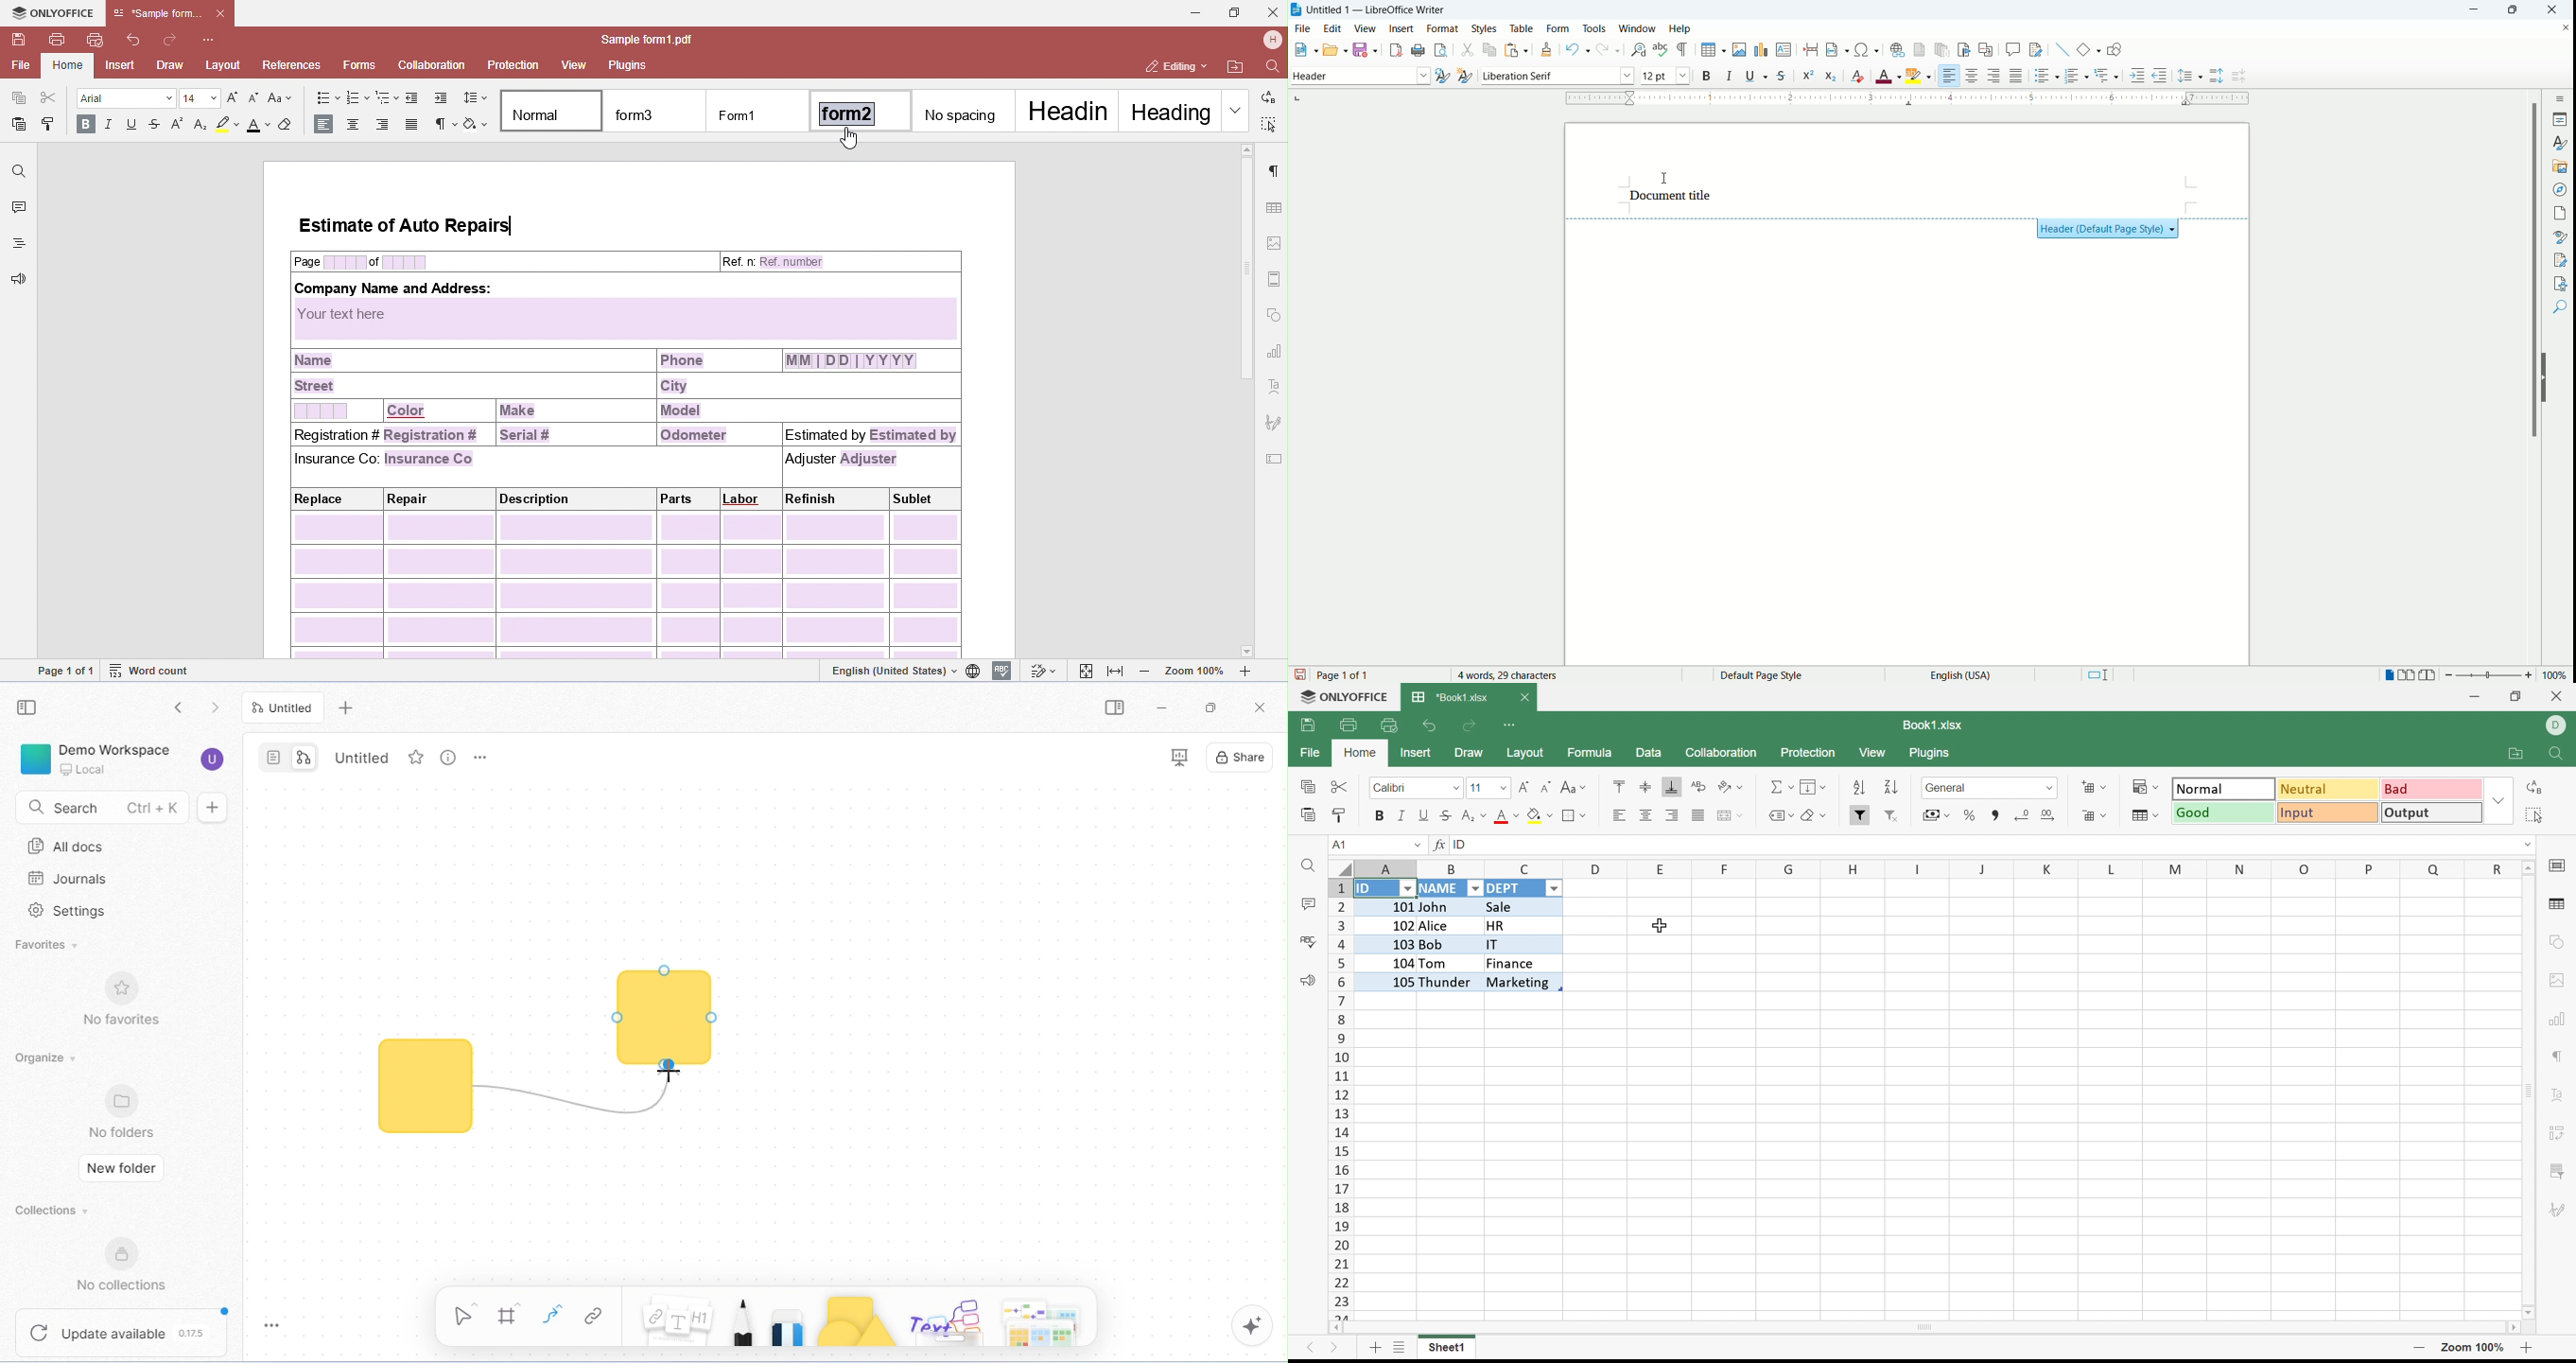  What do you see at coordinates (1314, 1351) in the screenshot?
I see `Previous` at bounding box center [1314, 1351].